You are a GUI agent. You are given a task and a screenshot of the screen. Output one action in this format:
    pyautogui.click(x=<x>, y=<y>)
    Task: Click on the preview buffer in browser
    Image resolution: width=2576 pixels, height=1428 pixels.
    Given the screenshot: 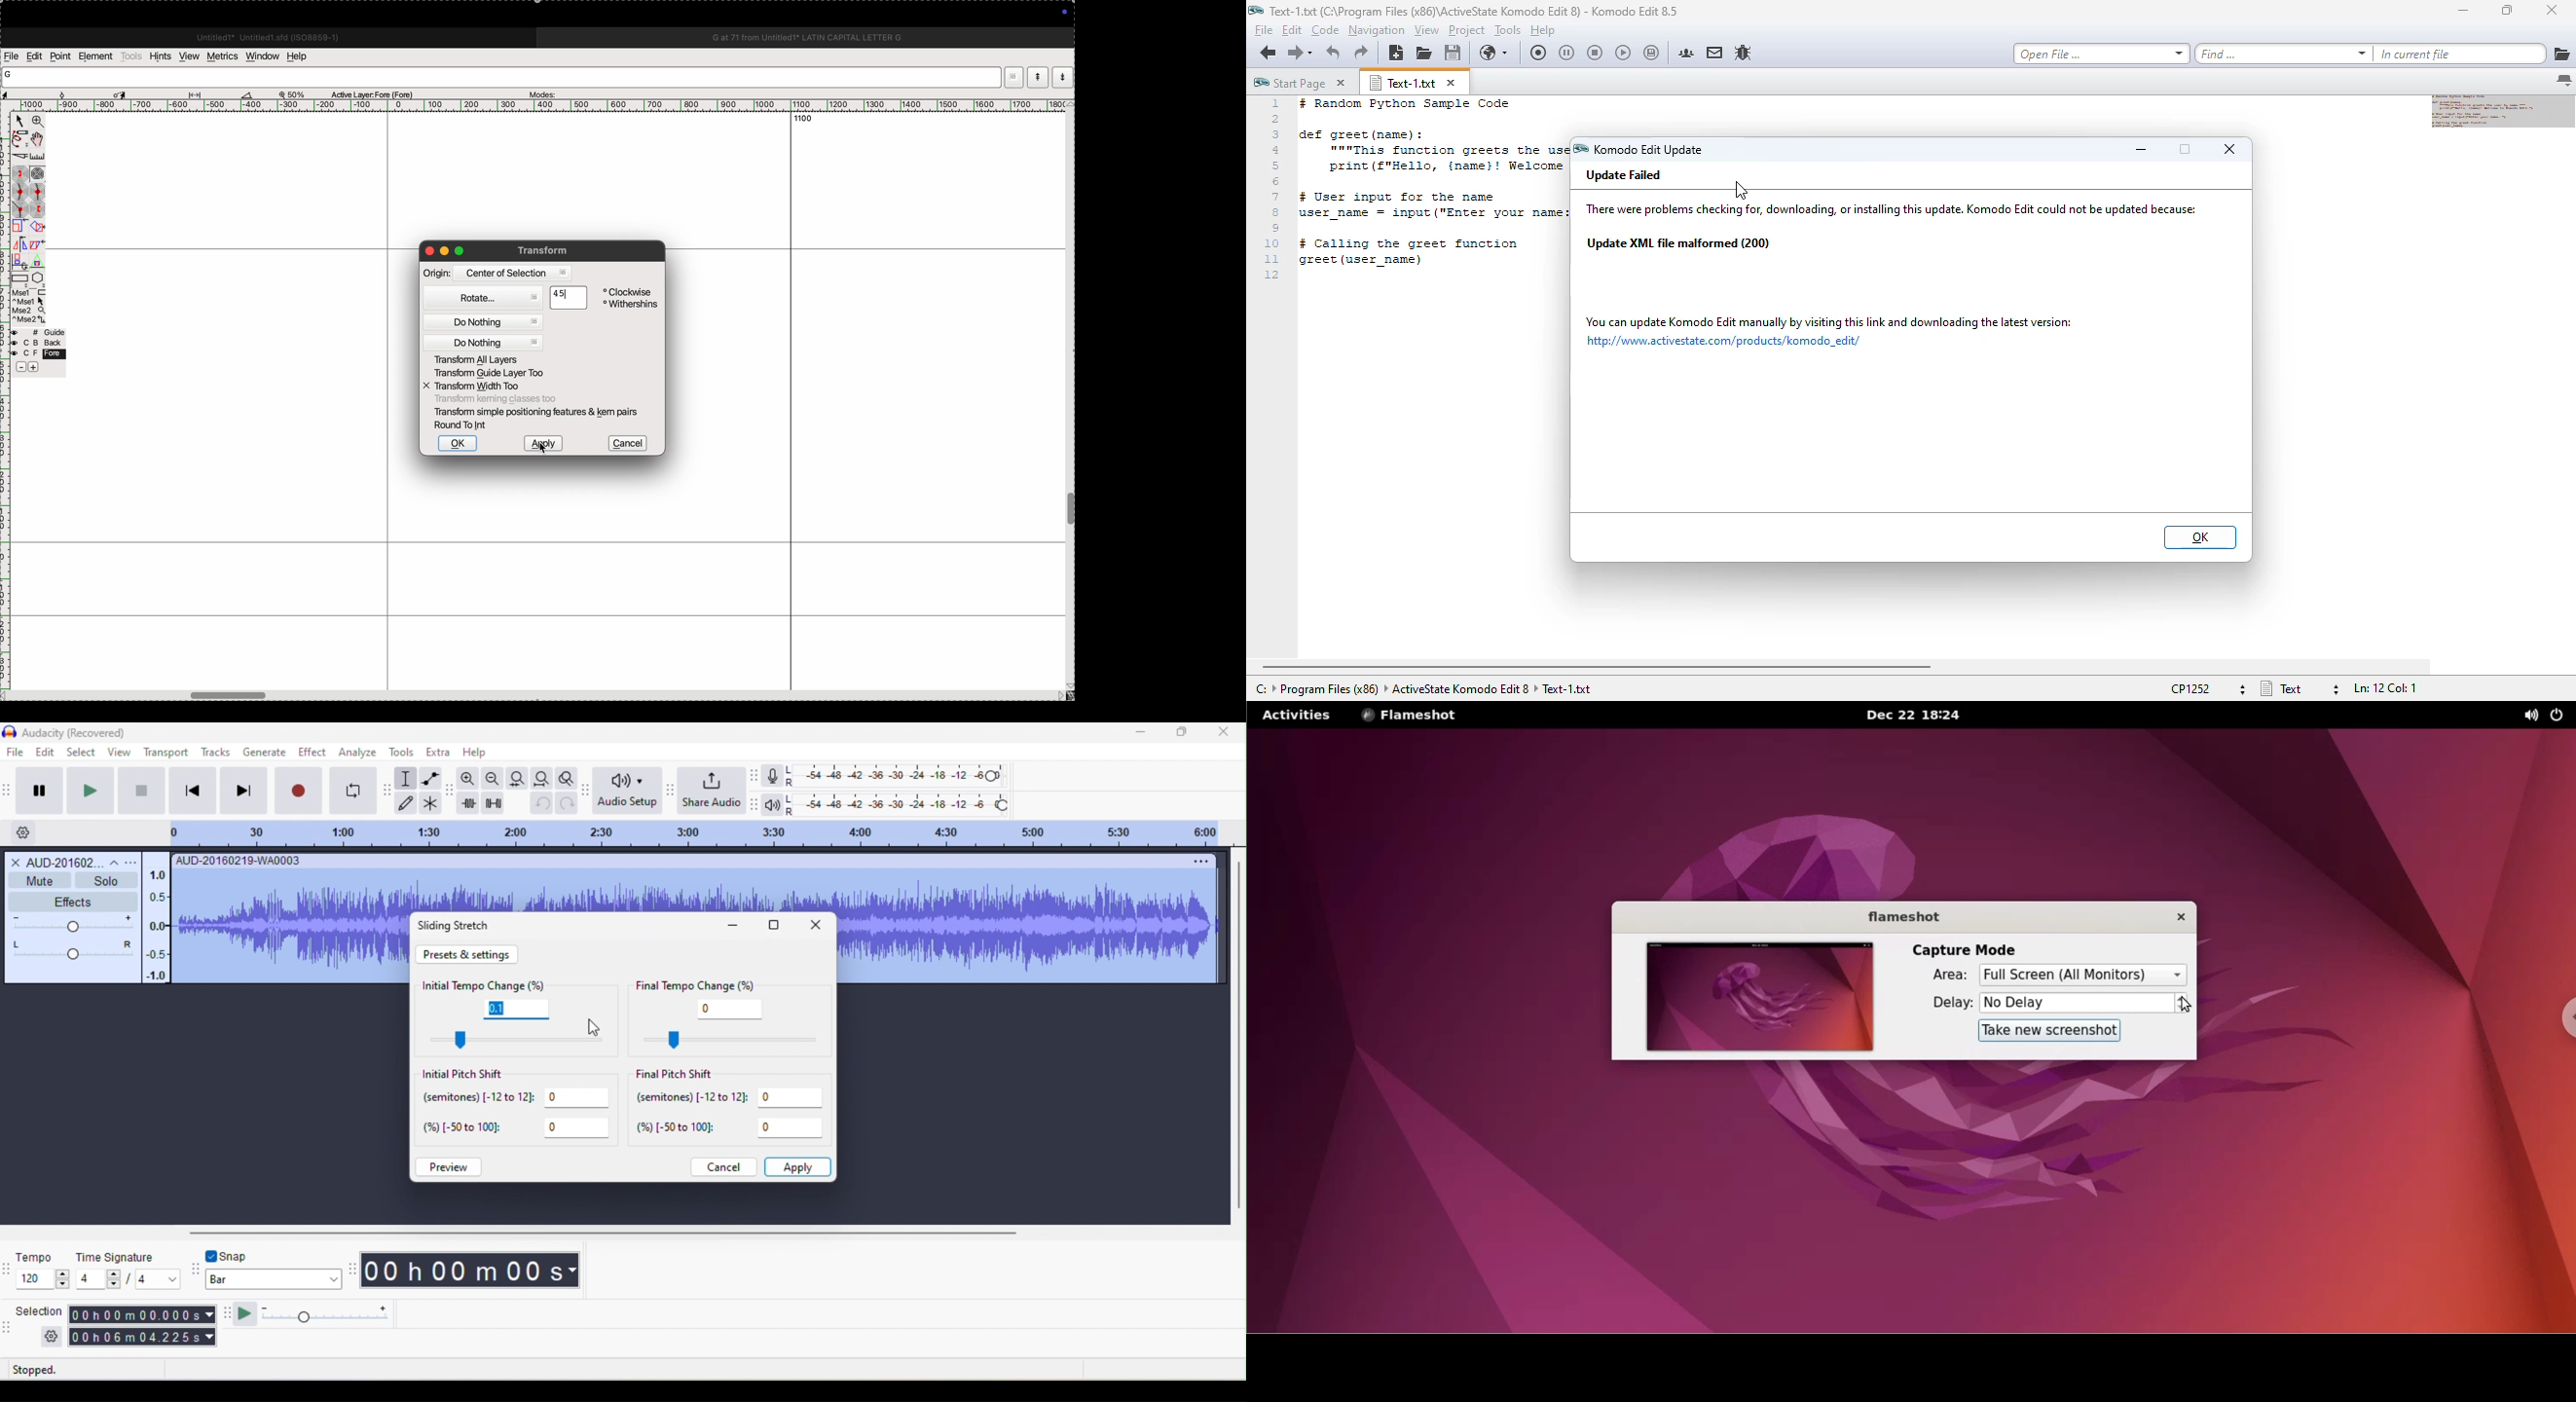 What is the action you would take?
    pyautogui.click(x=1495, y=54)
    